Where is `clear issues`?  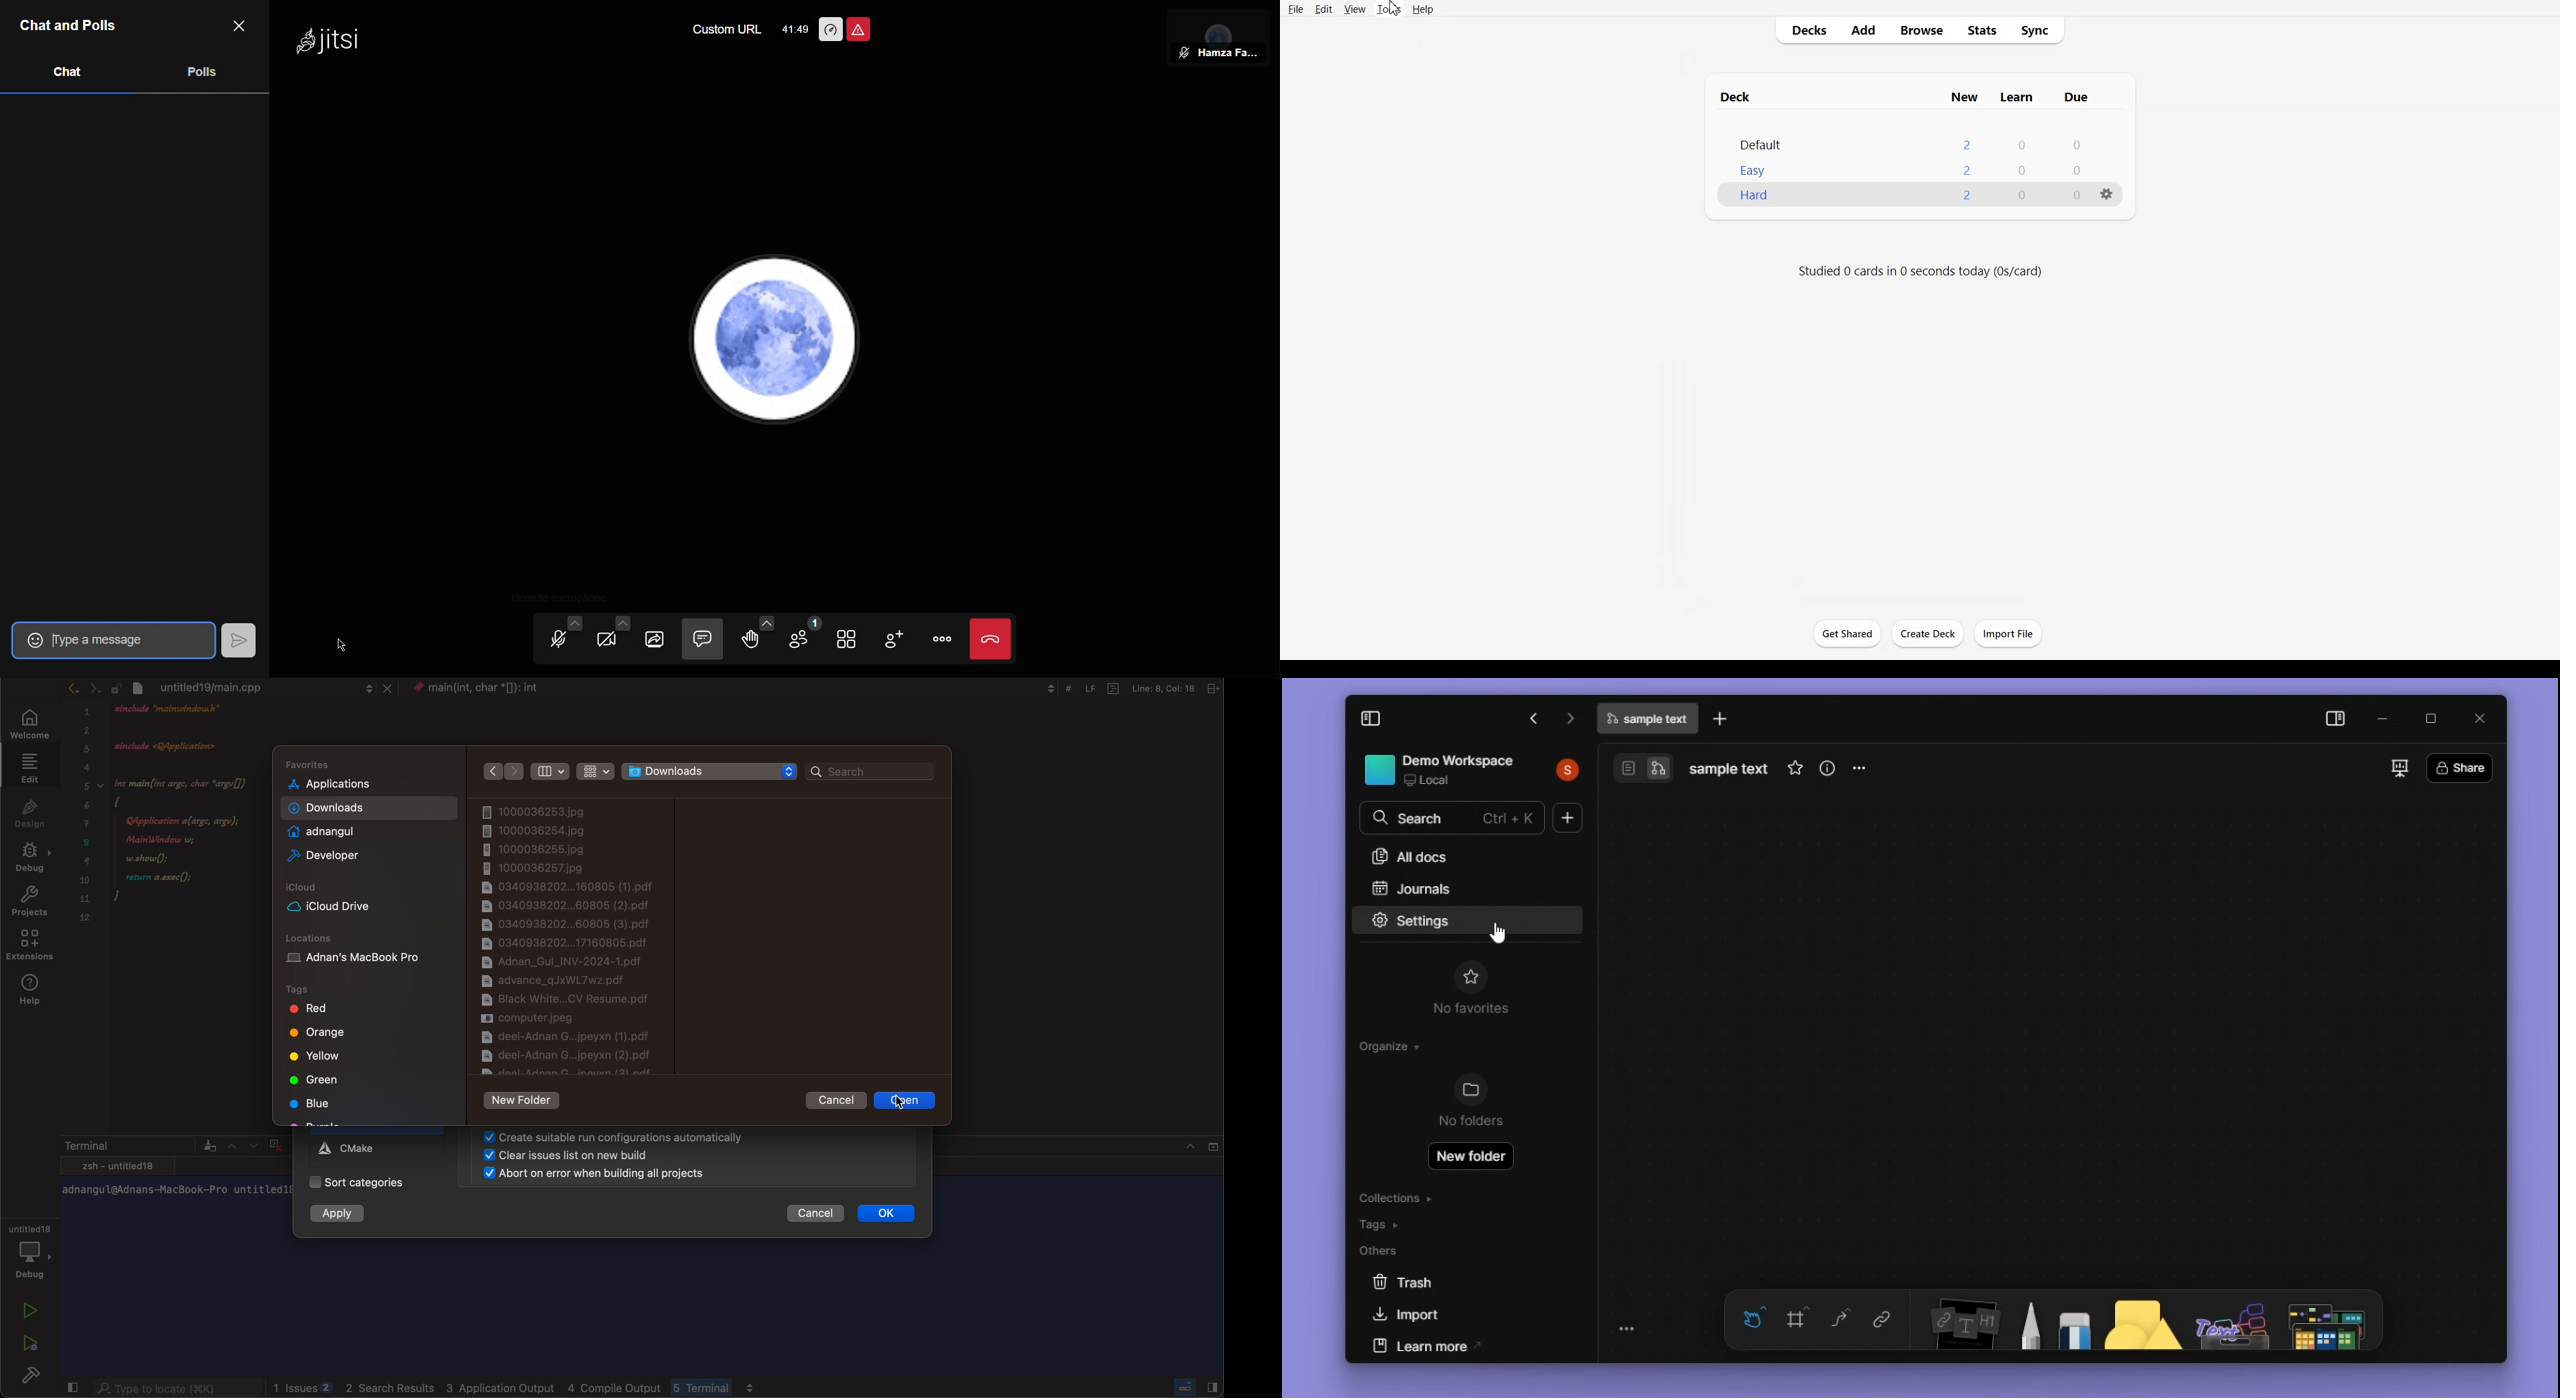
clear issues is located at coordinates (565, 1156).